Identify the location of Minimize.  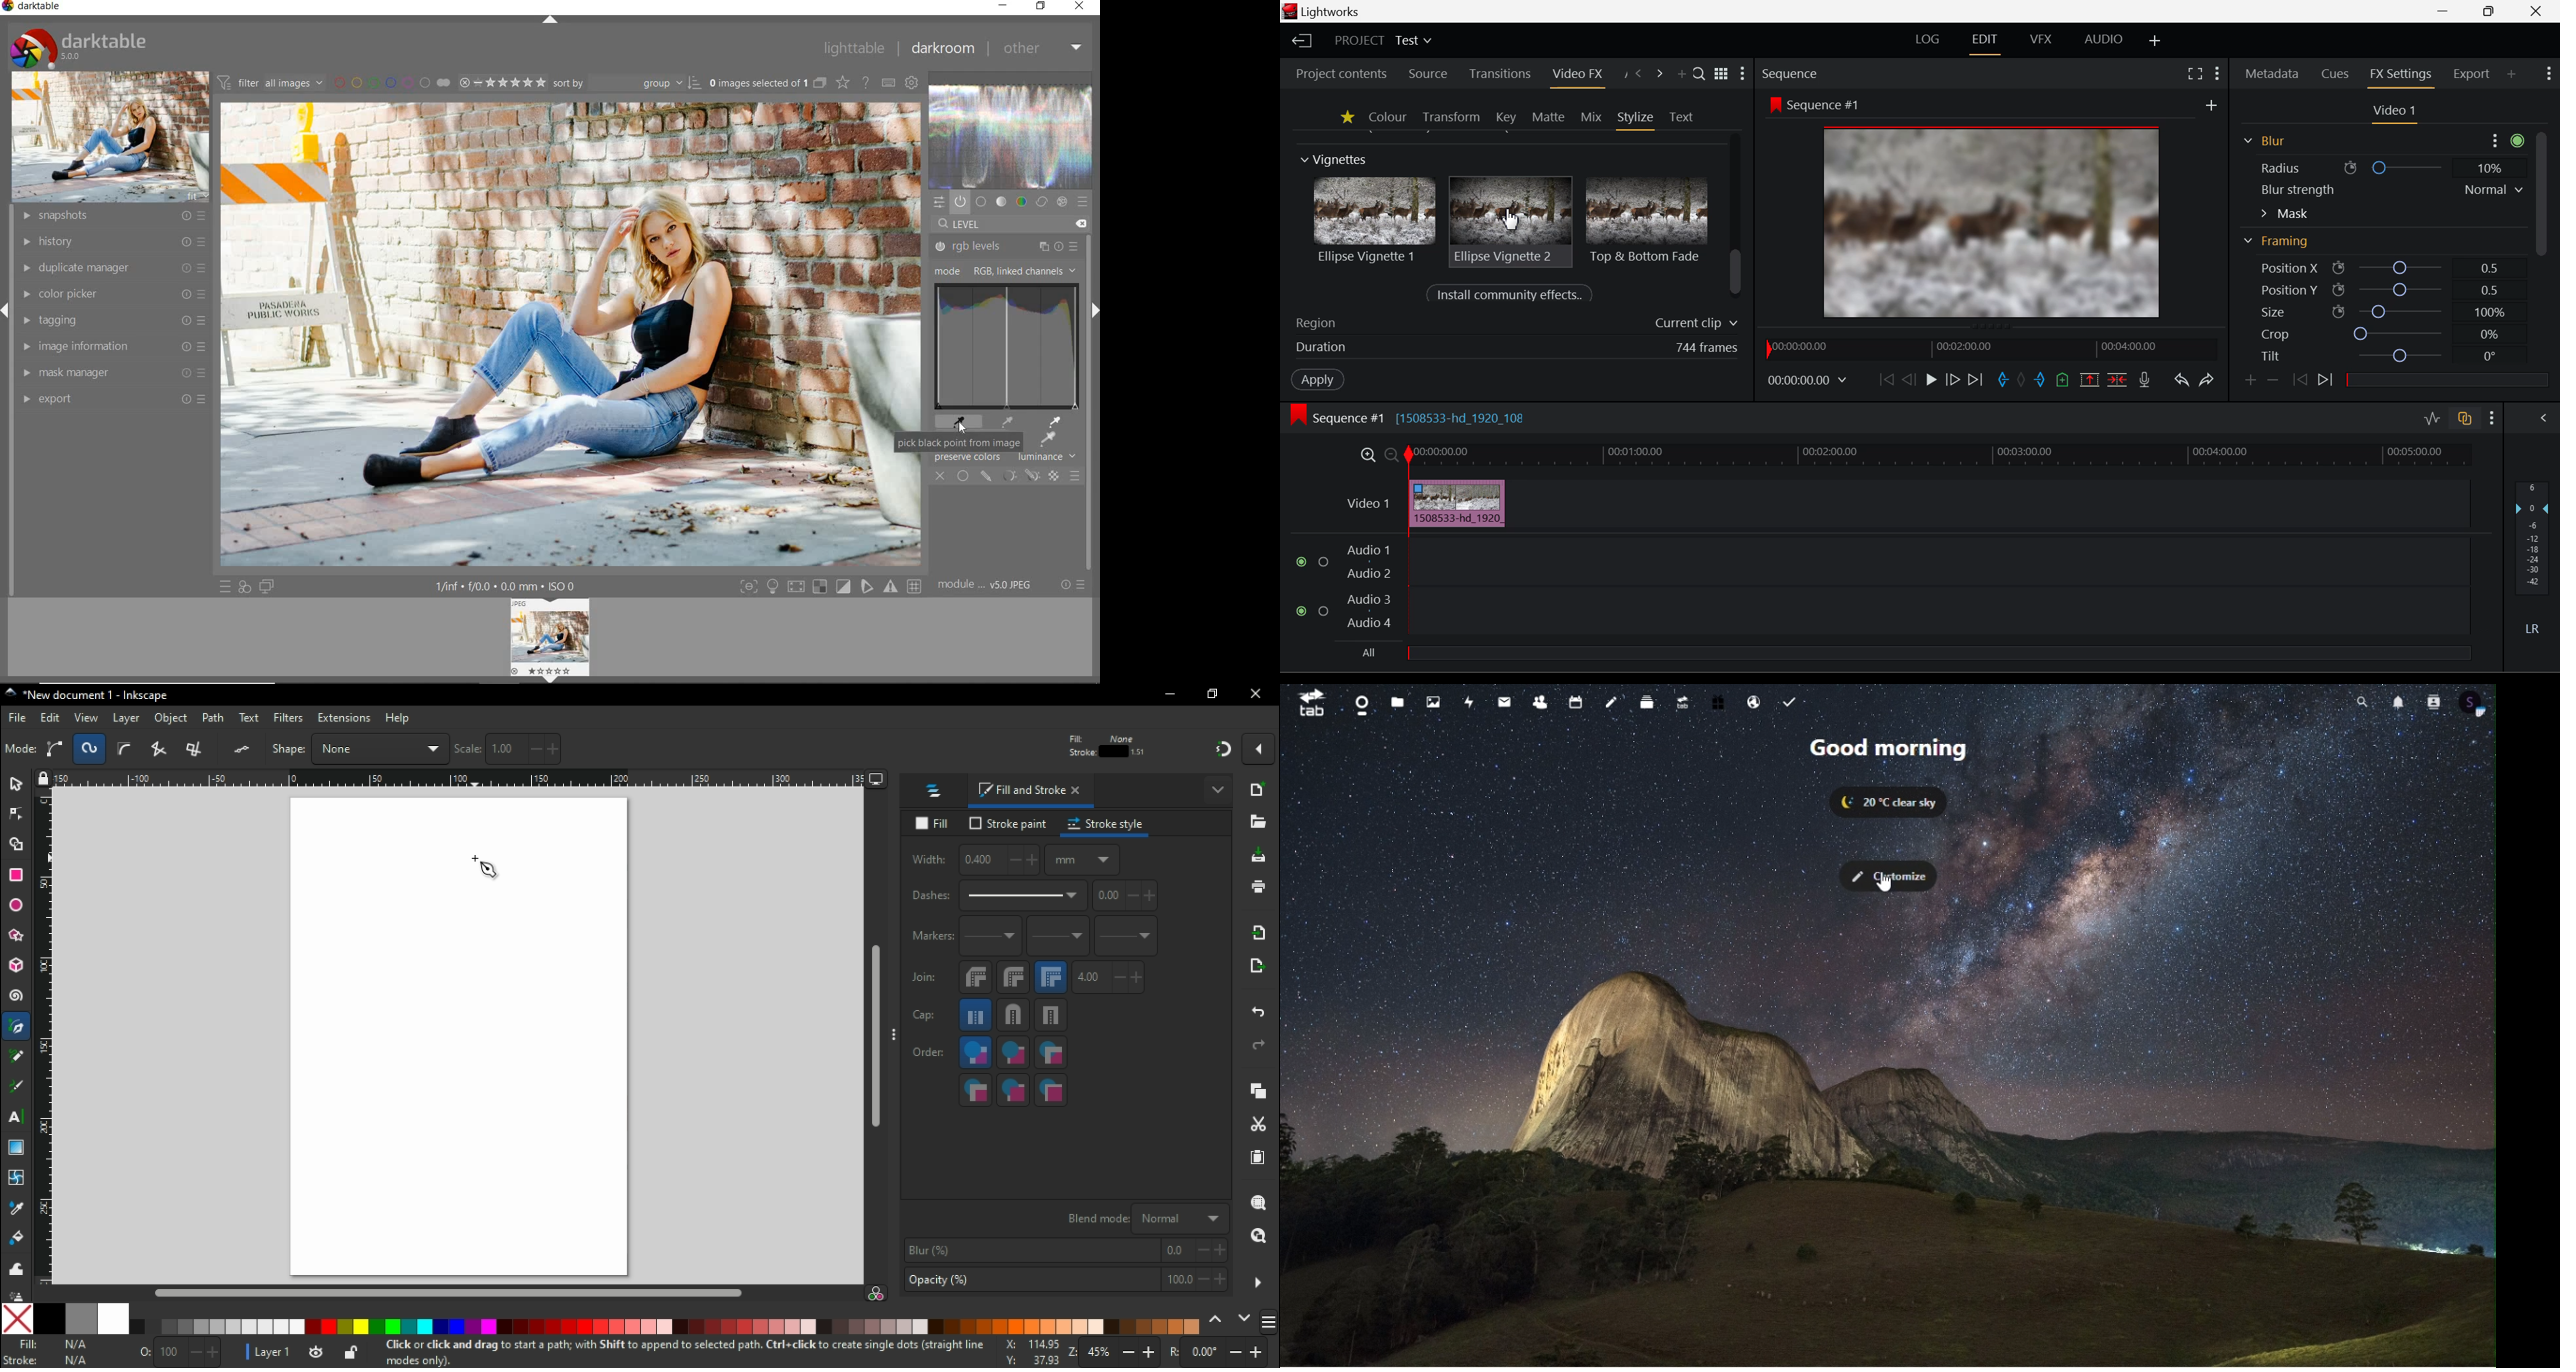
(2489, 12).